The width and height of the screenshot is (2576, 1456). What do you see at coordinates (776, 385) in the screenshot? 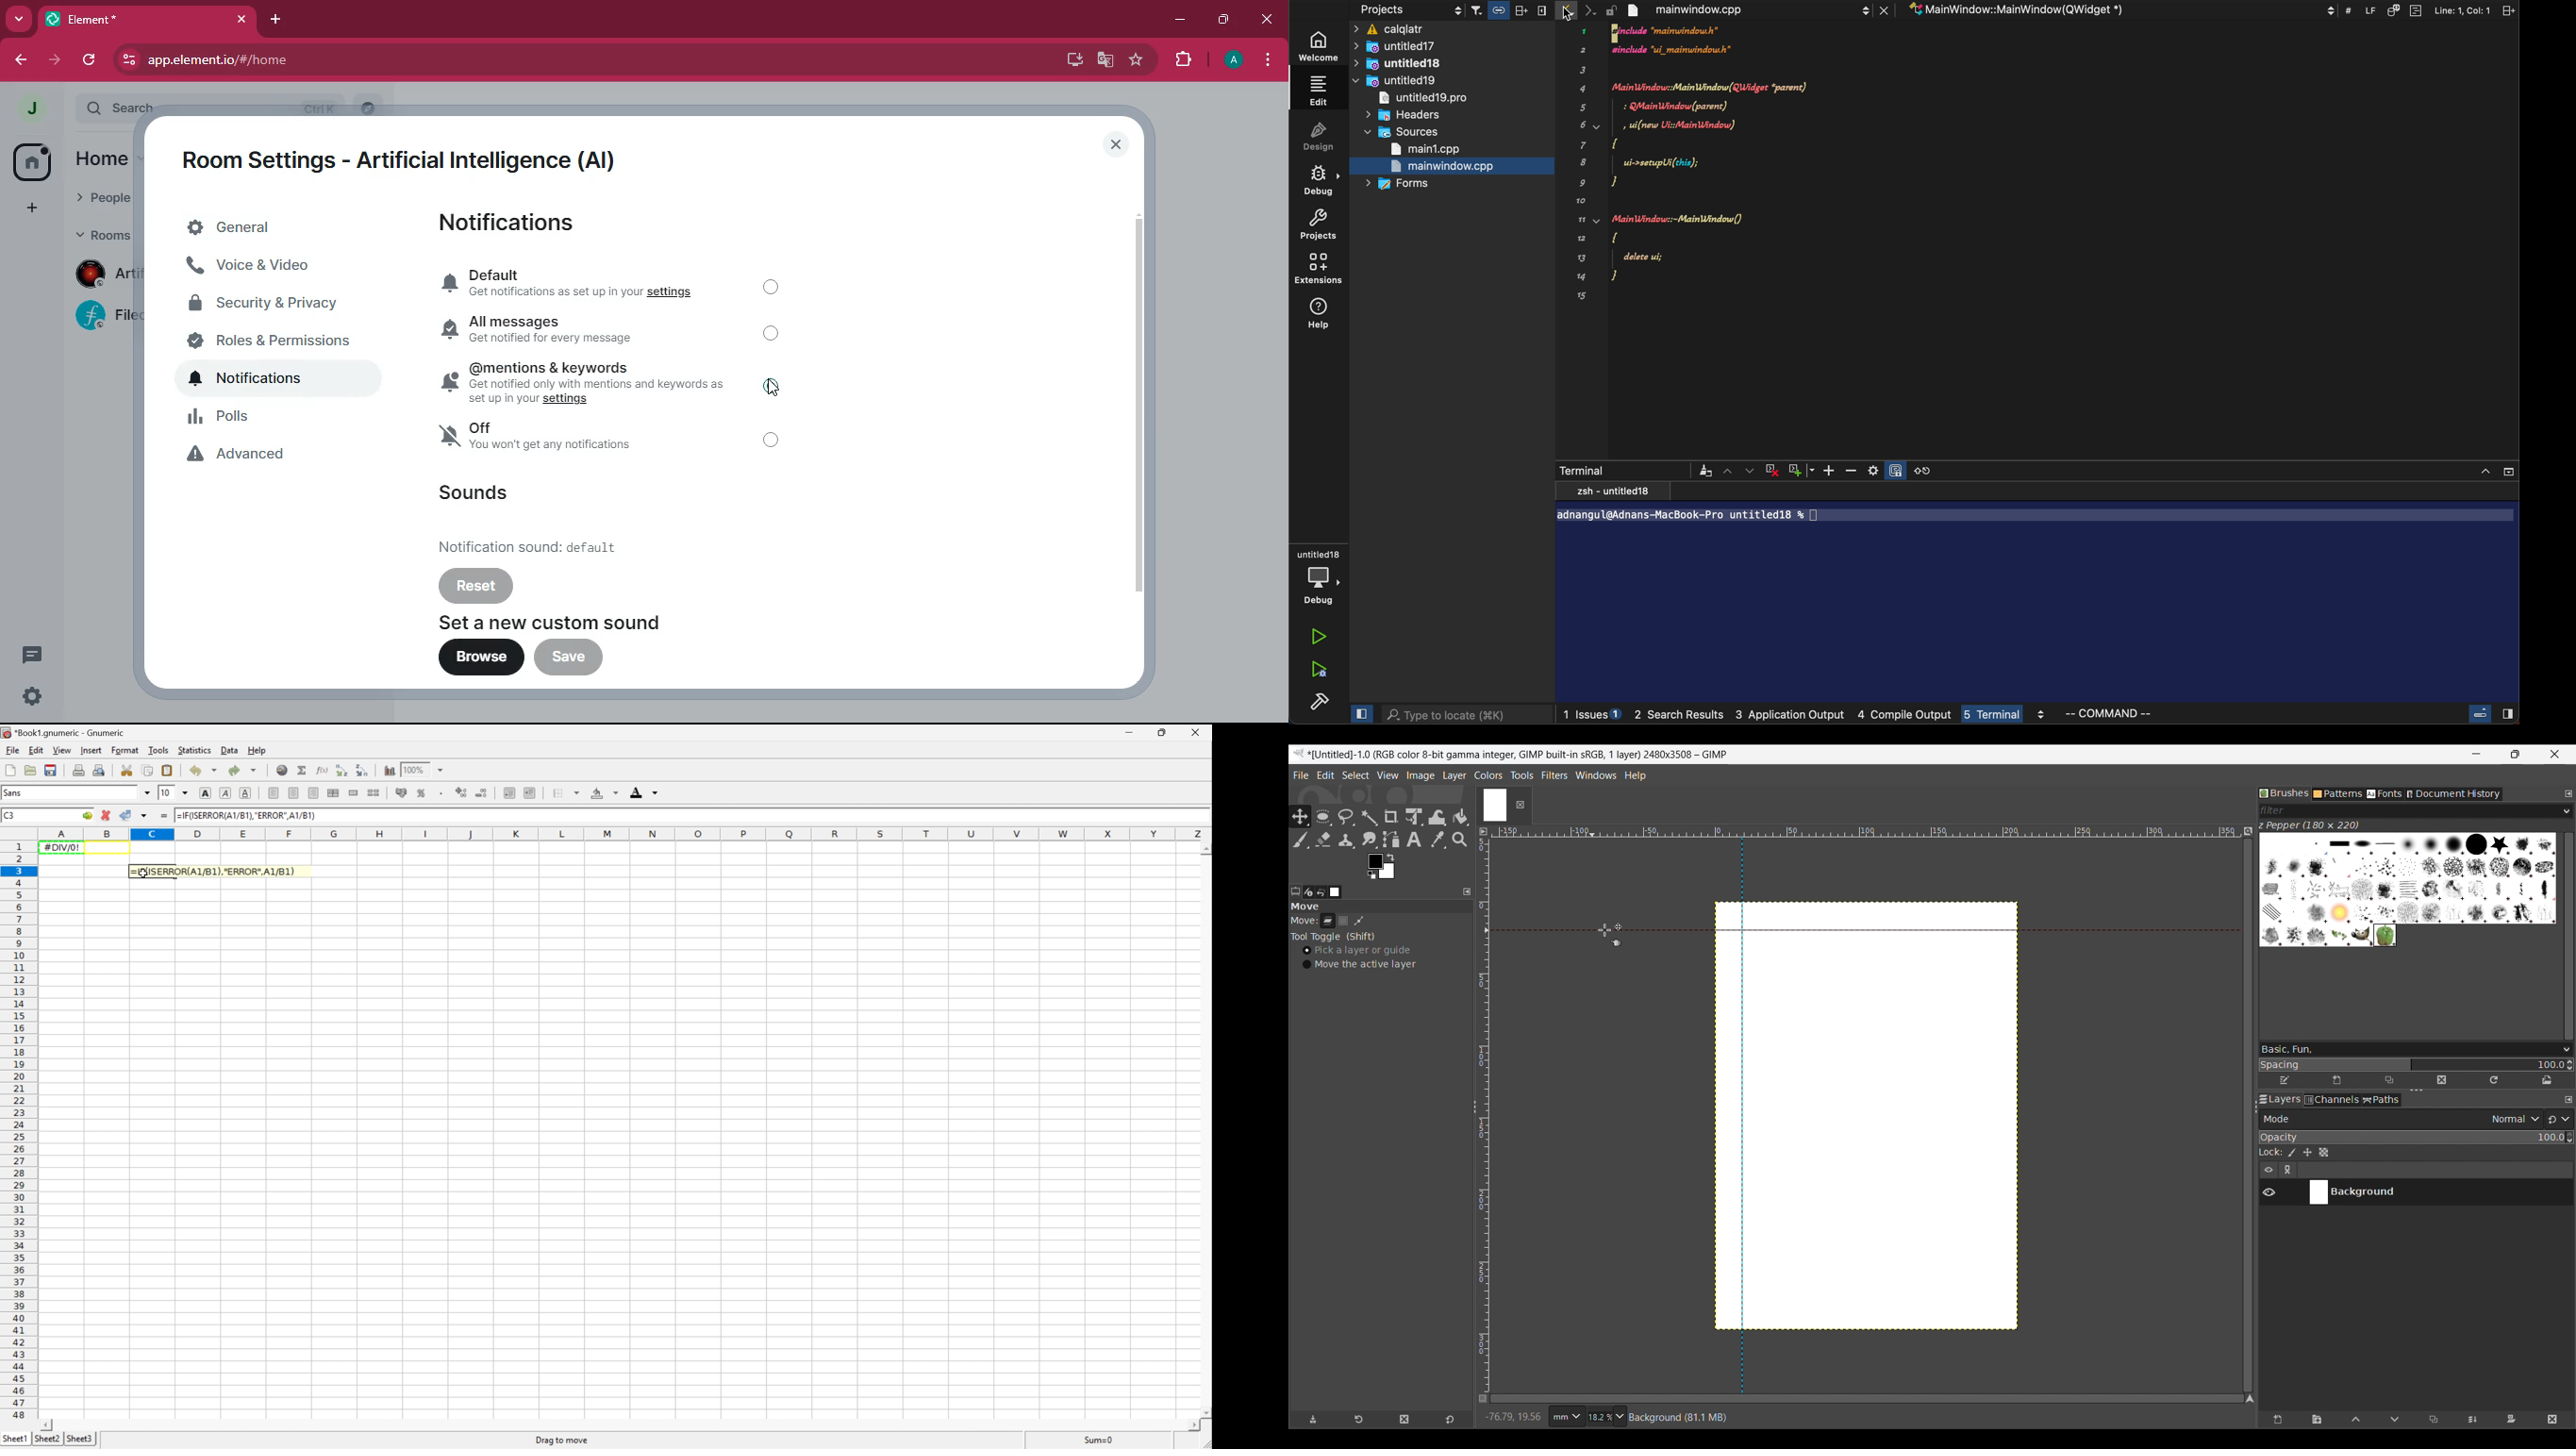
I see `on` at bounding box center [776, 385].